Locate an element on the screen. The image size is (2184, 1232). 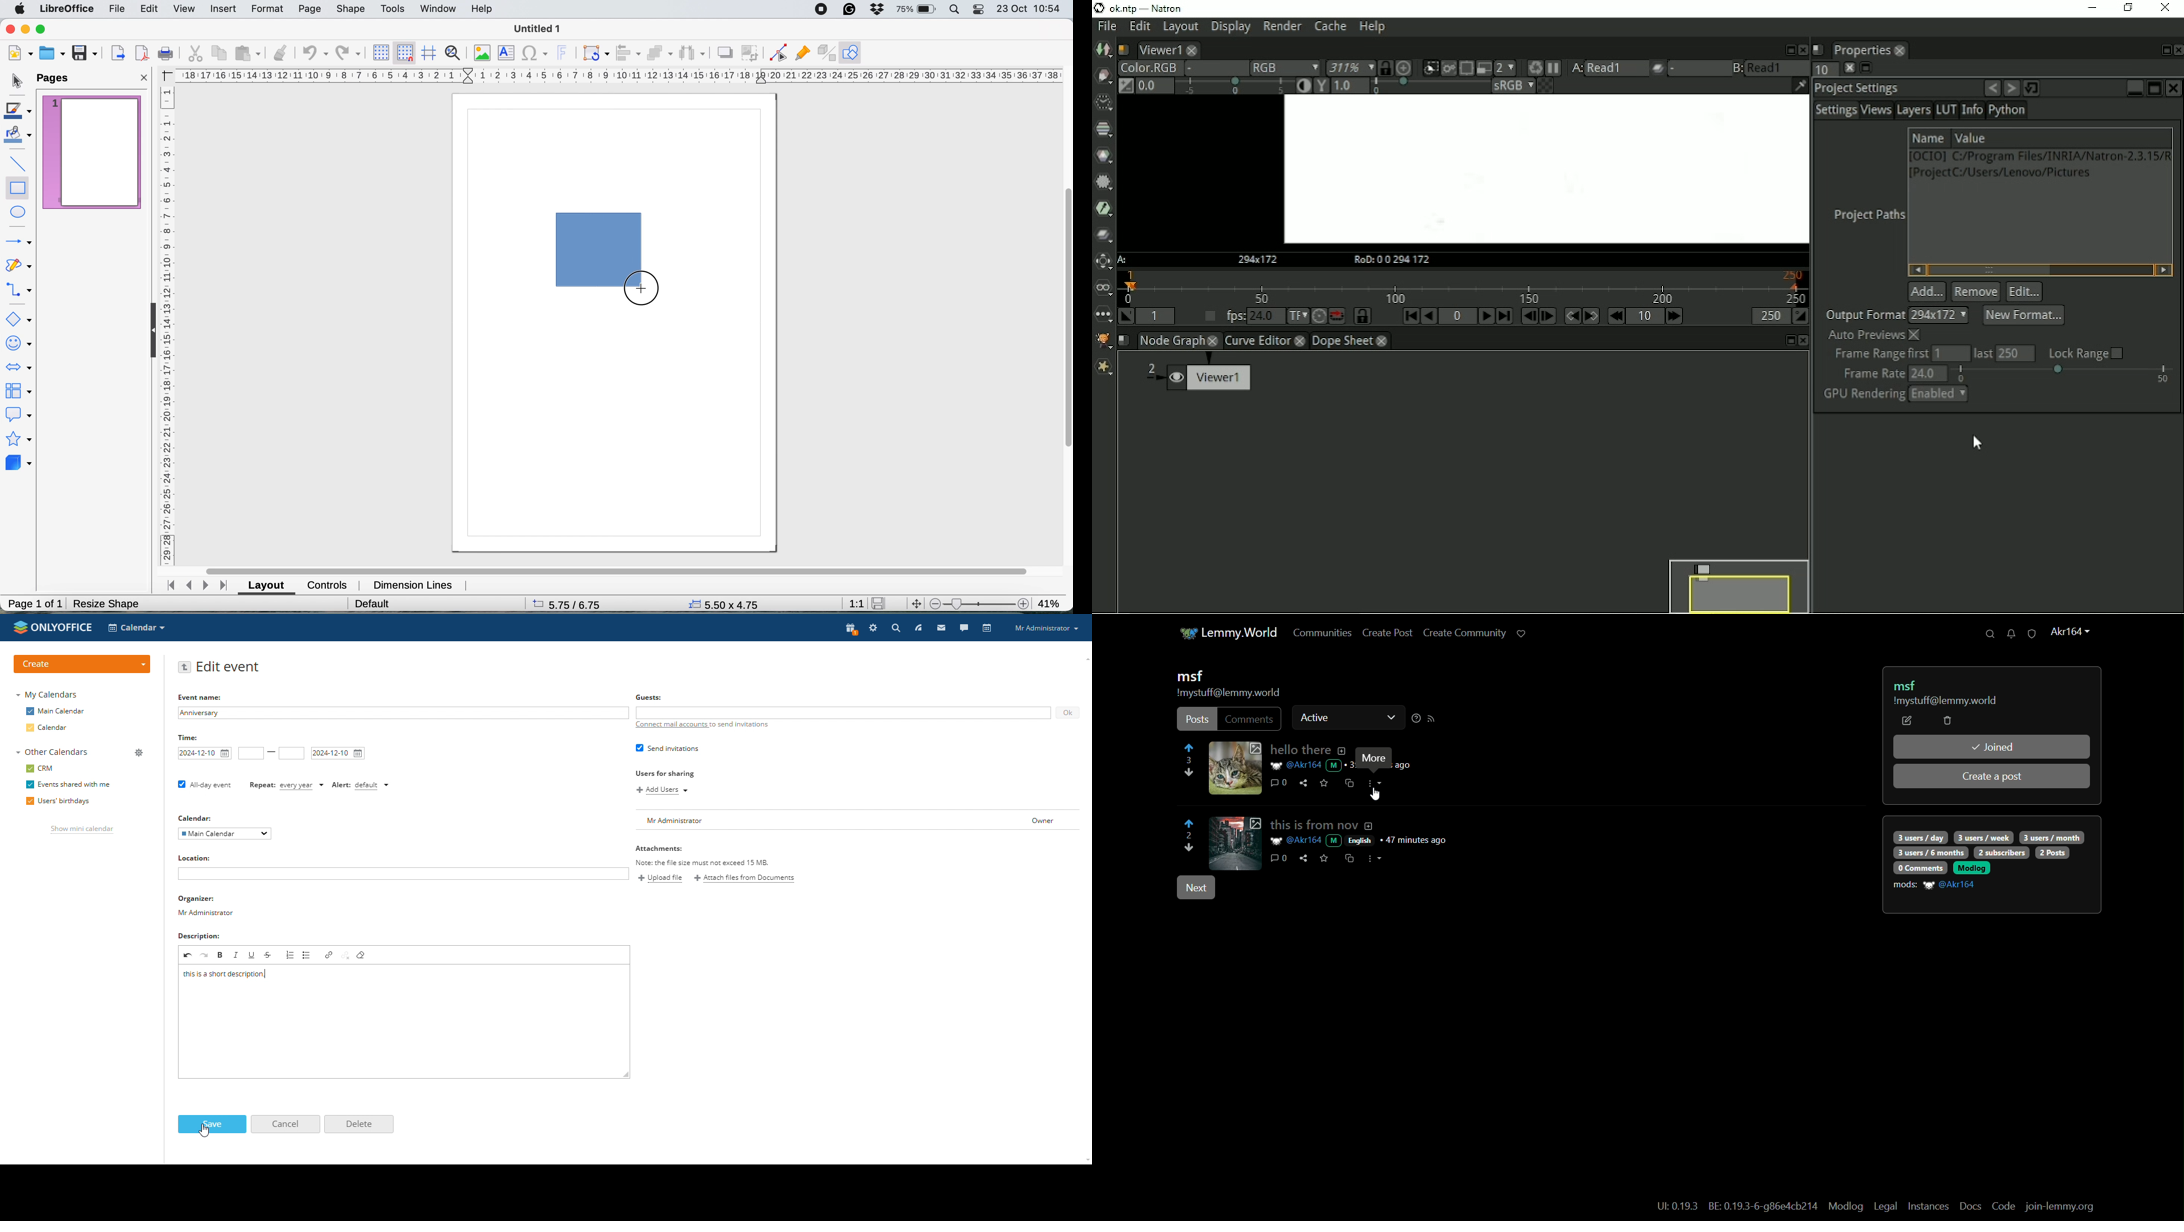
number of votes is located at coordinates (1188, 836).